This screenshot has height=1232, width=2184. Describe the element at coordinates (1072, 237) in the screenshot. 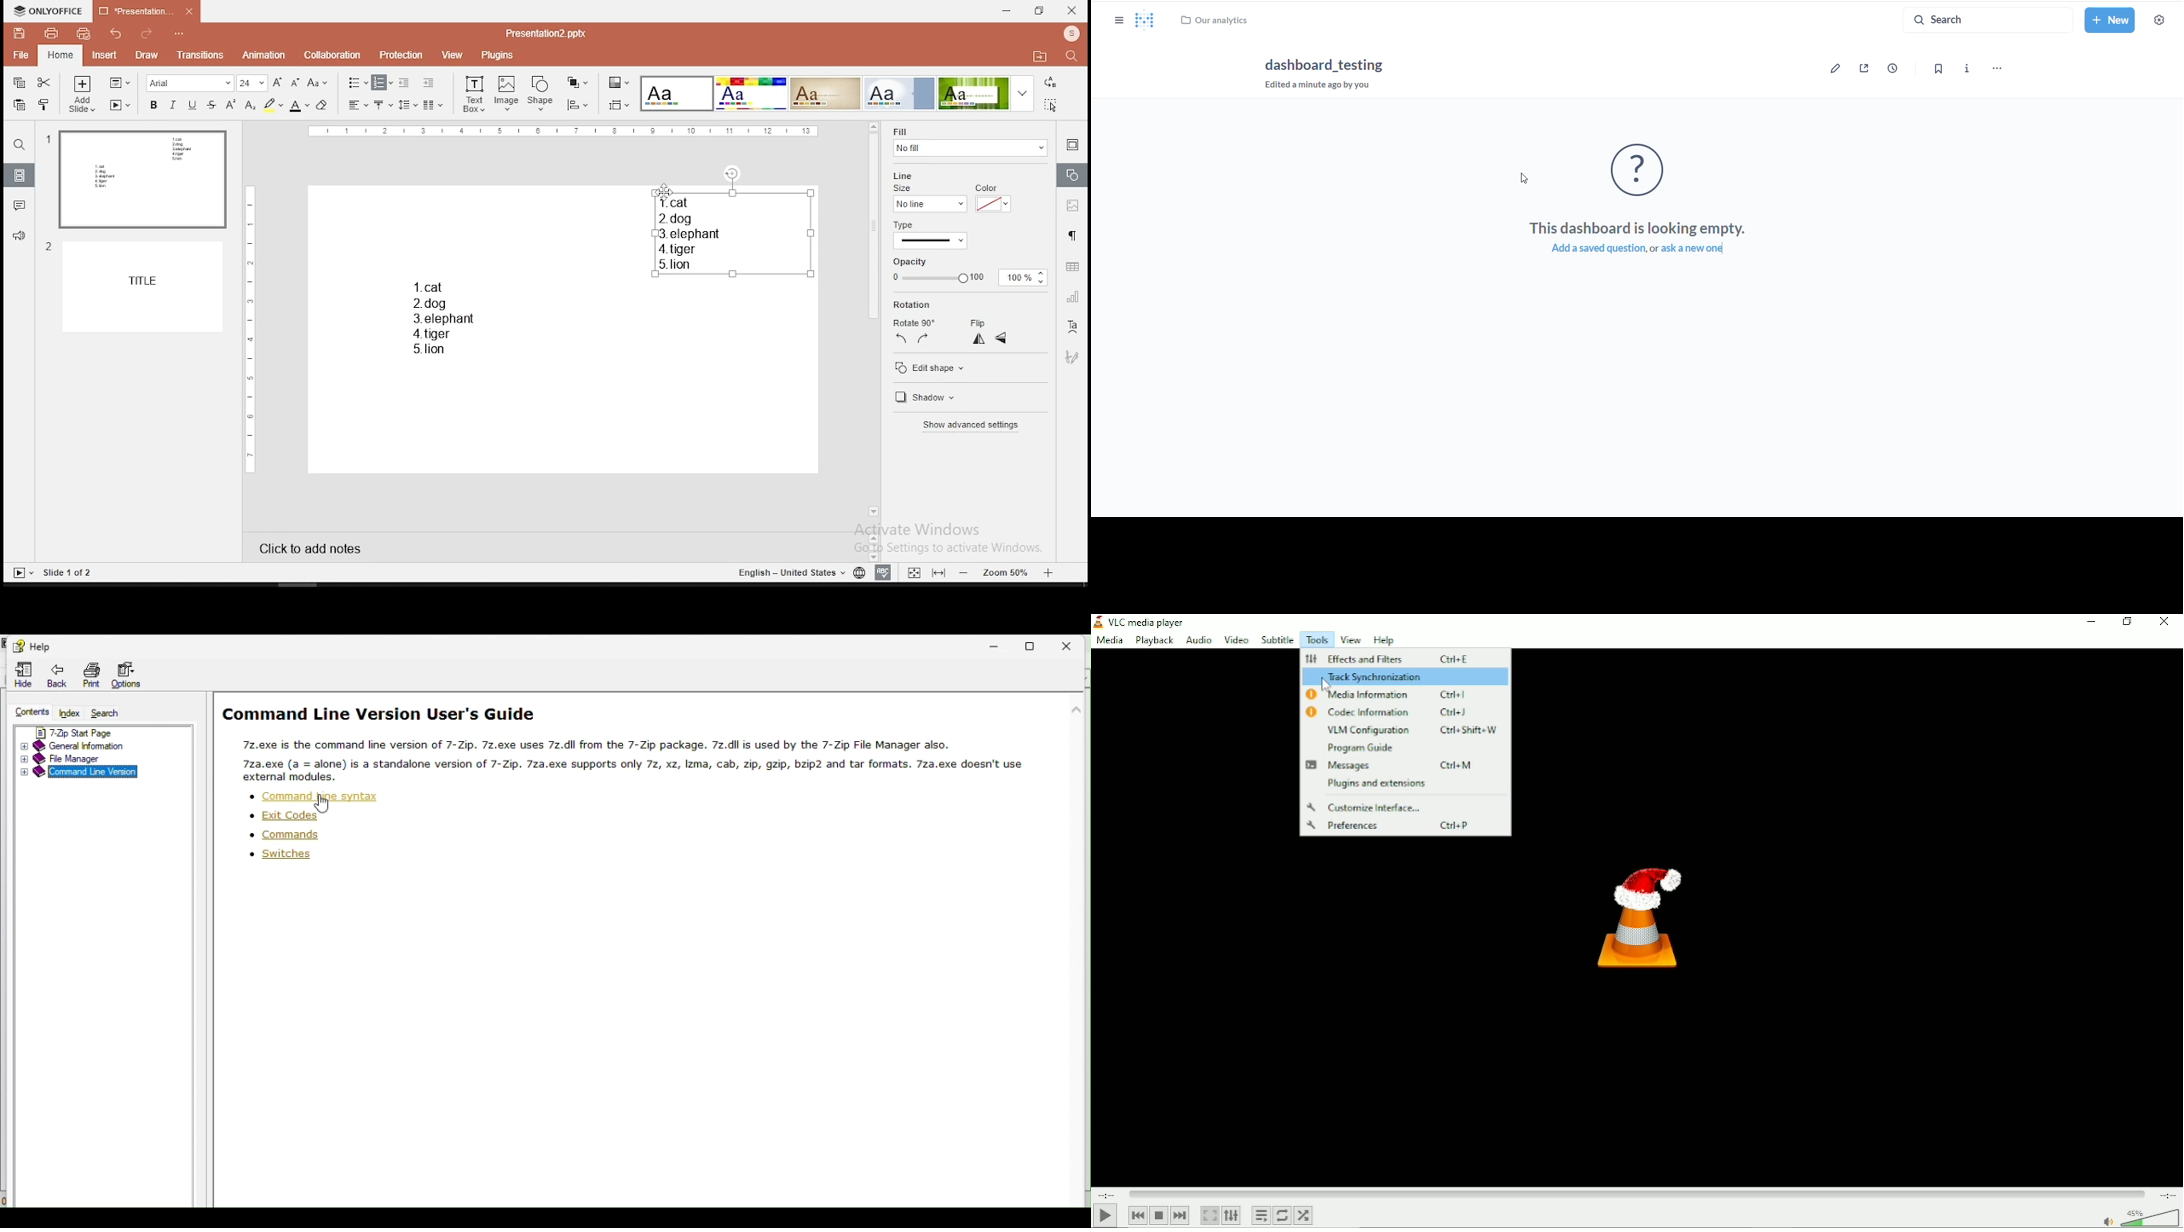

I see `paragraph settings` at that location.